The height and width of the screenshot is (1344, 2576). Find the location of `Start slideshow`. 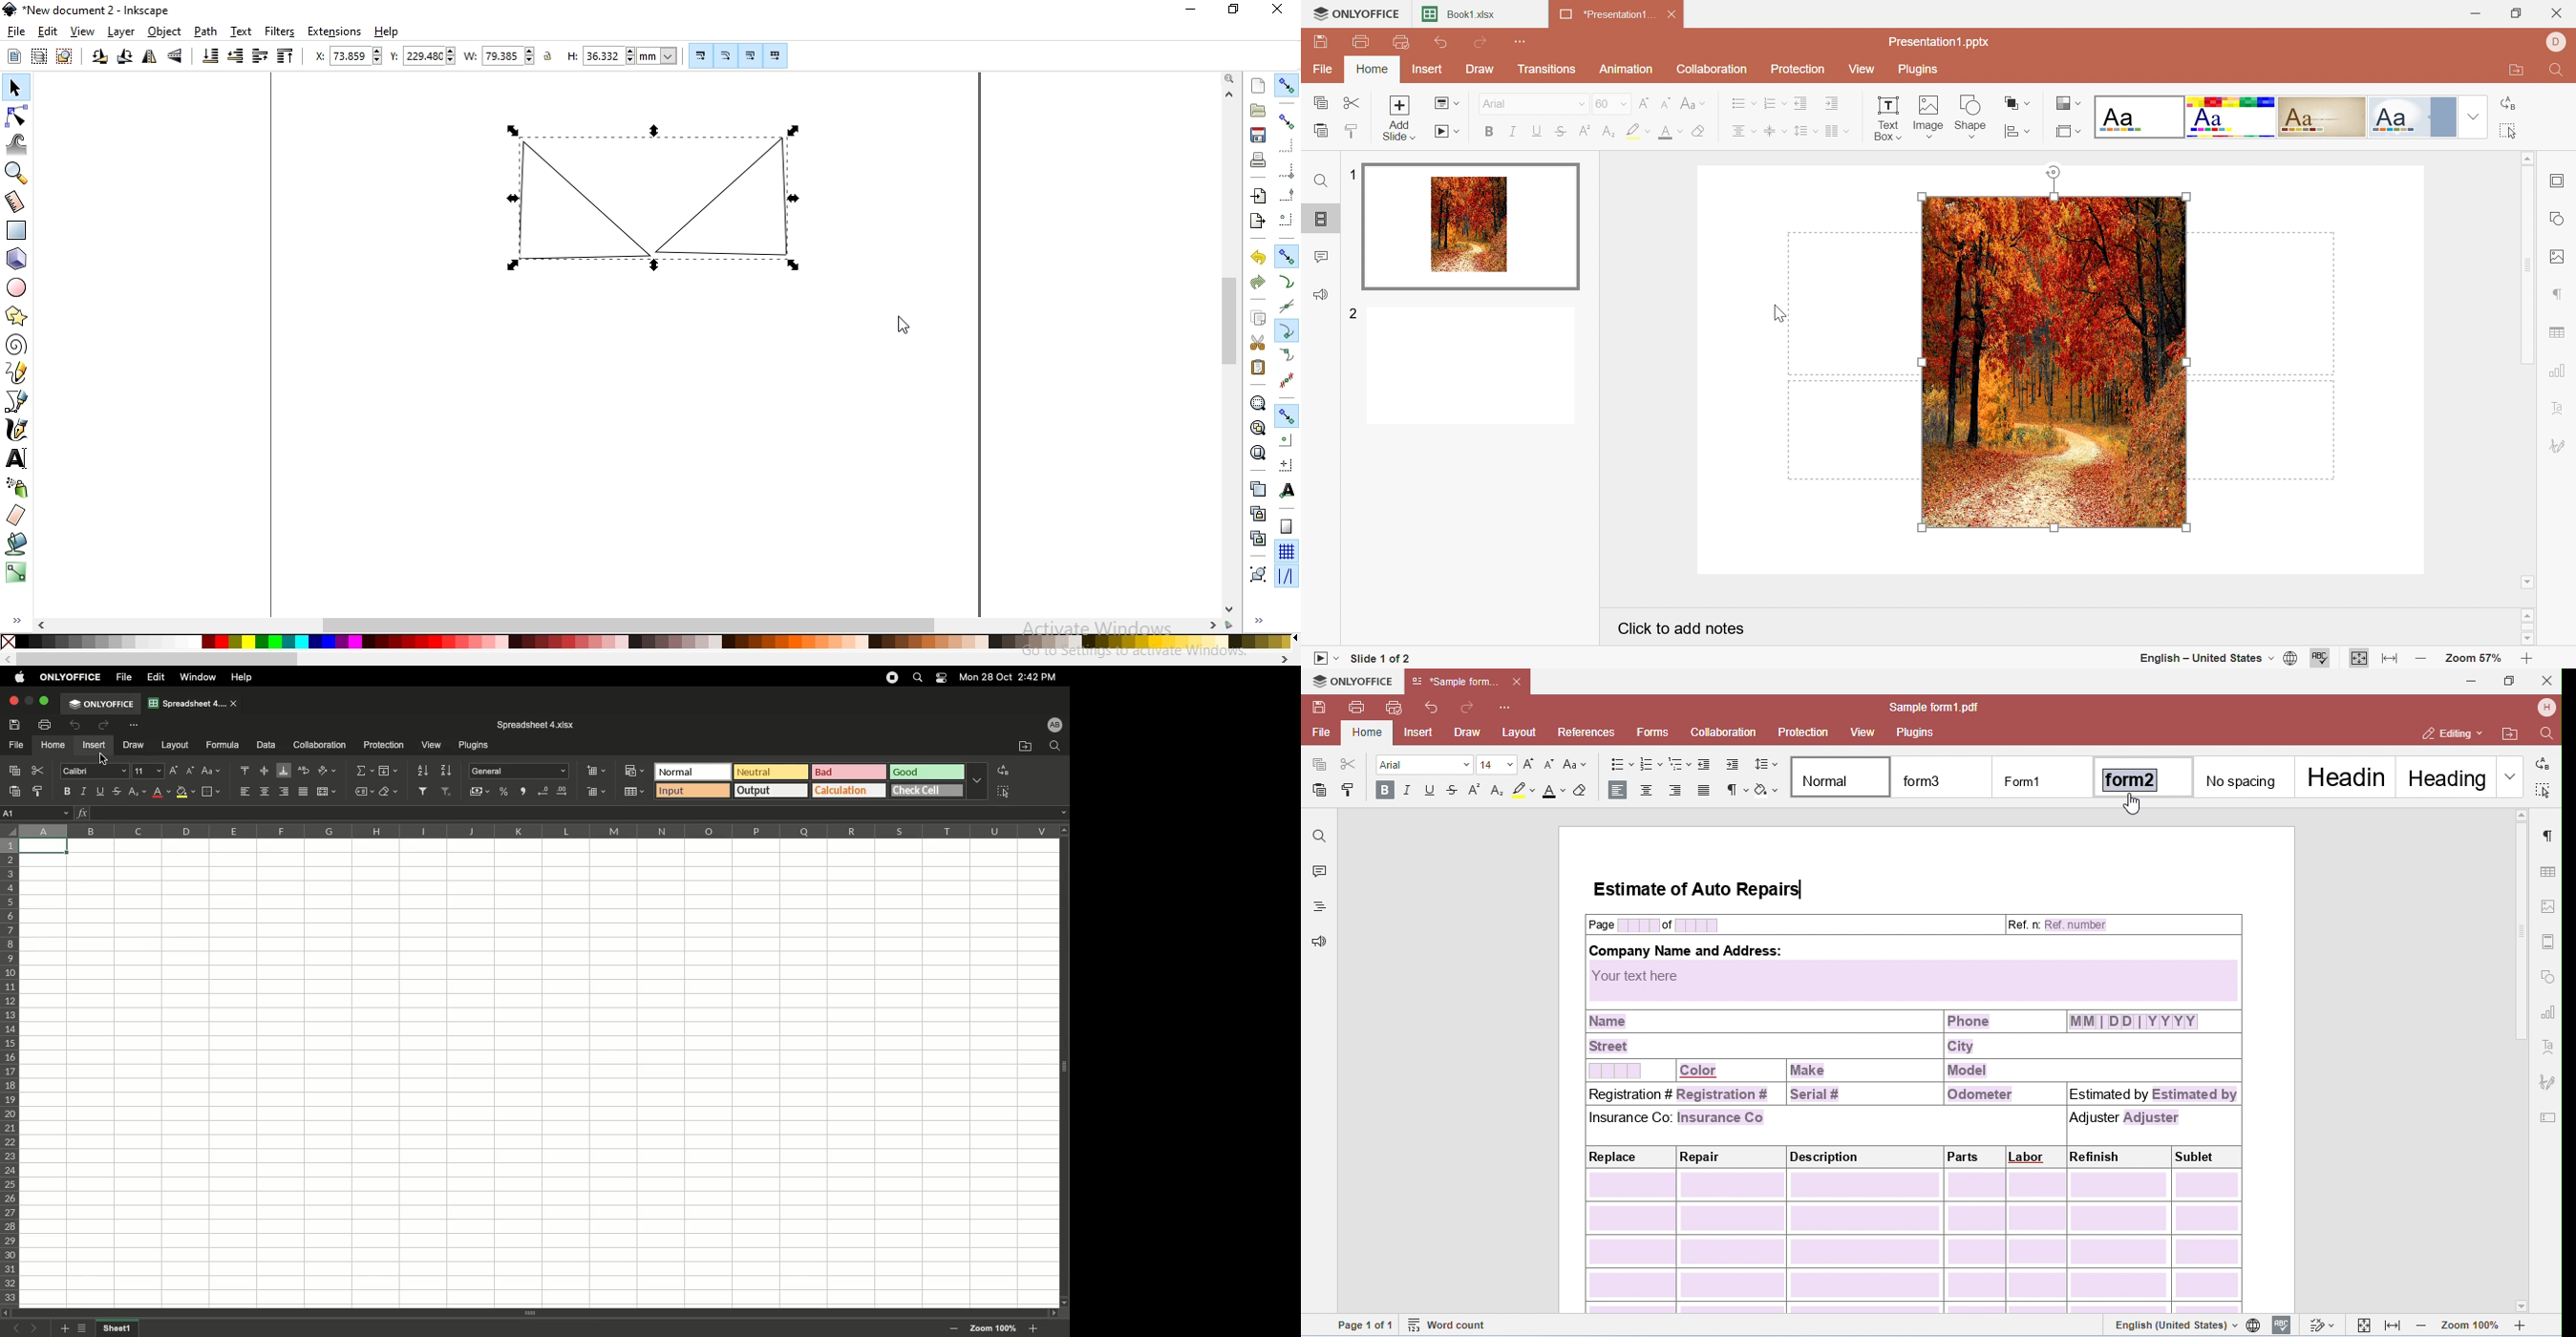

Start slideshow is located at coordinates (1323, 659).